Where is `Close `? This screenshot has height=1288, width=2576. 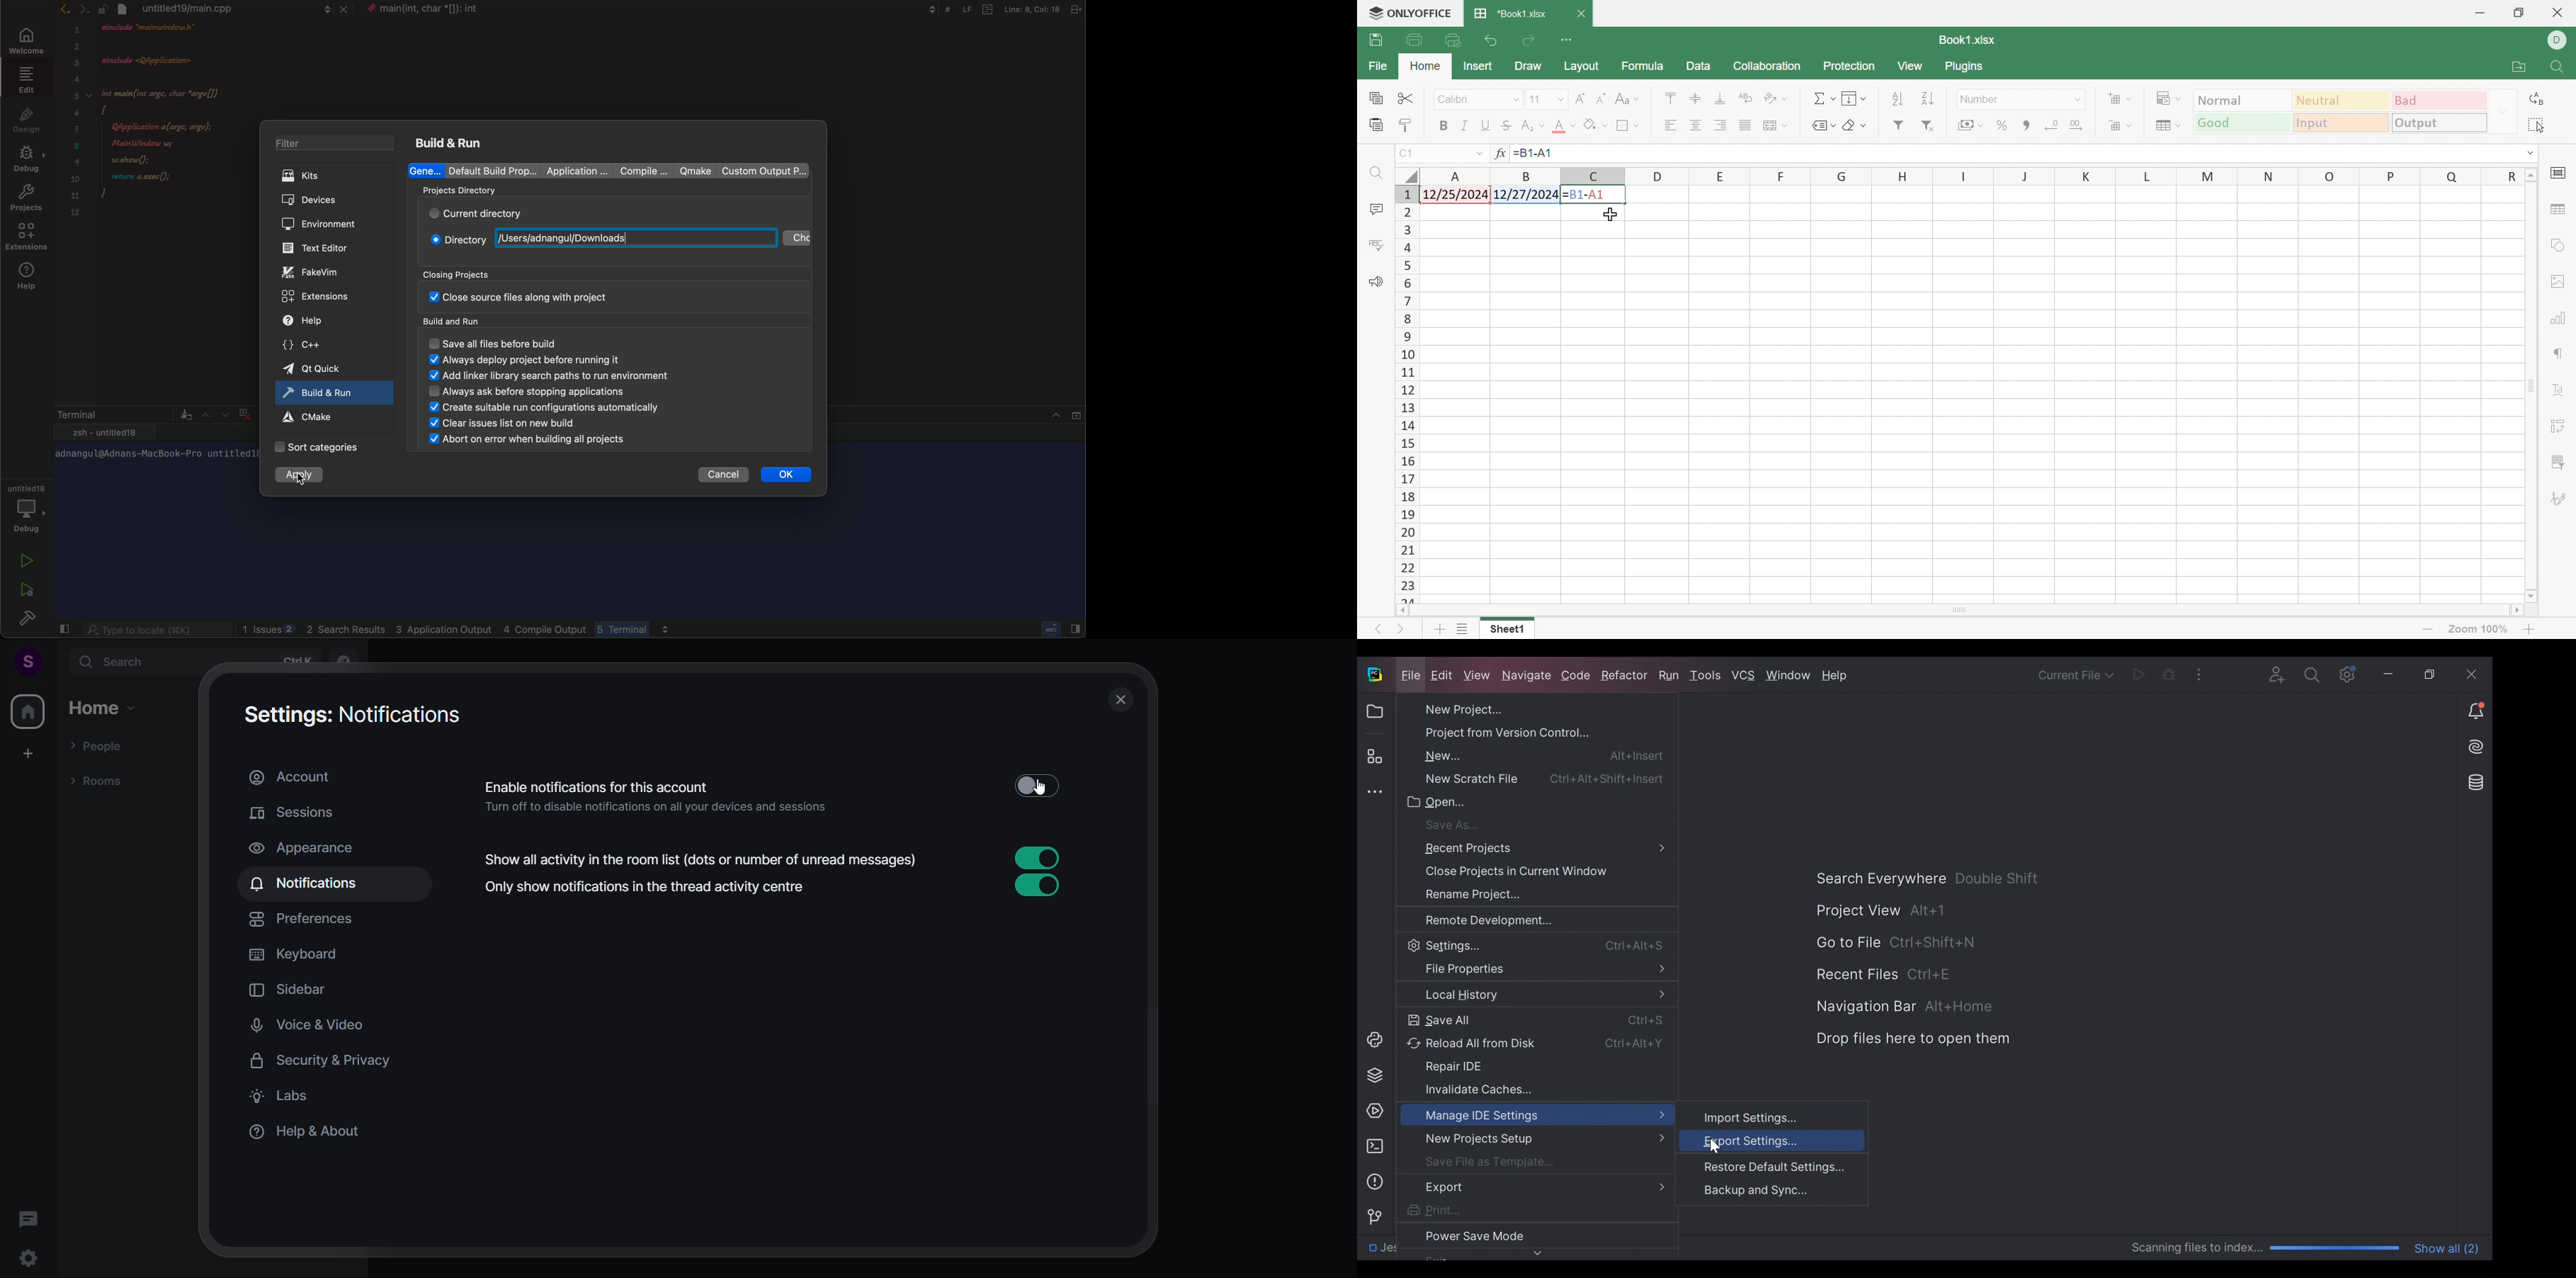 Close  is located at coordinates (2563, 13).